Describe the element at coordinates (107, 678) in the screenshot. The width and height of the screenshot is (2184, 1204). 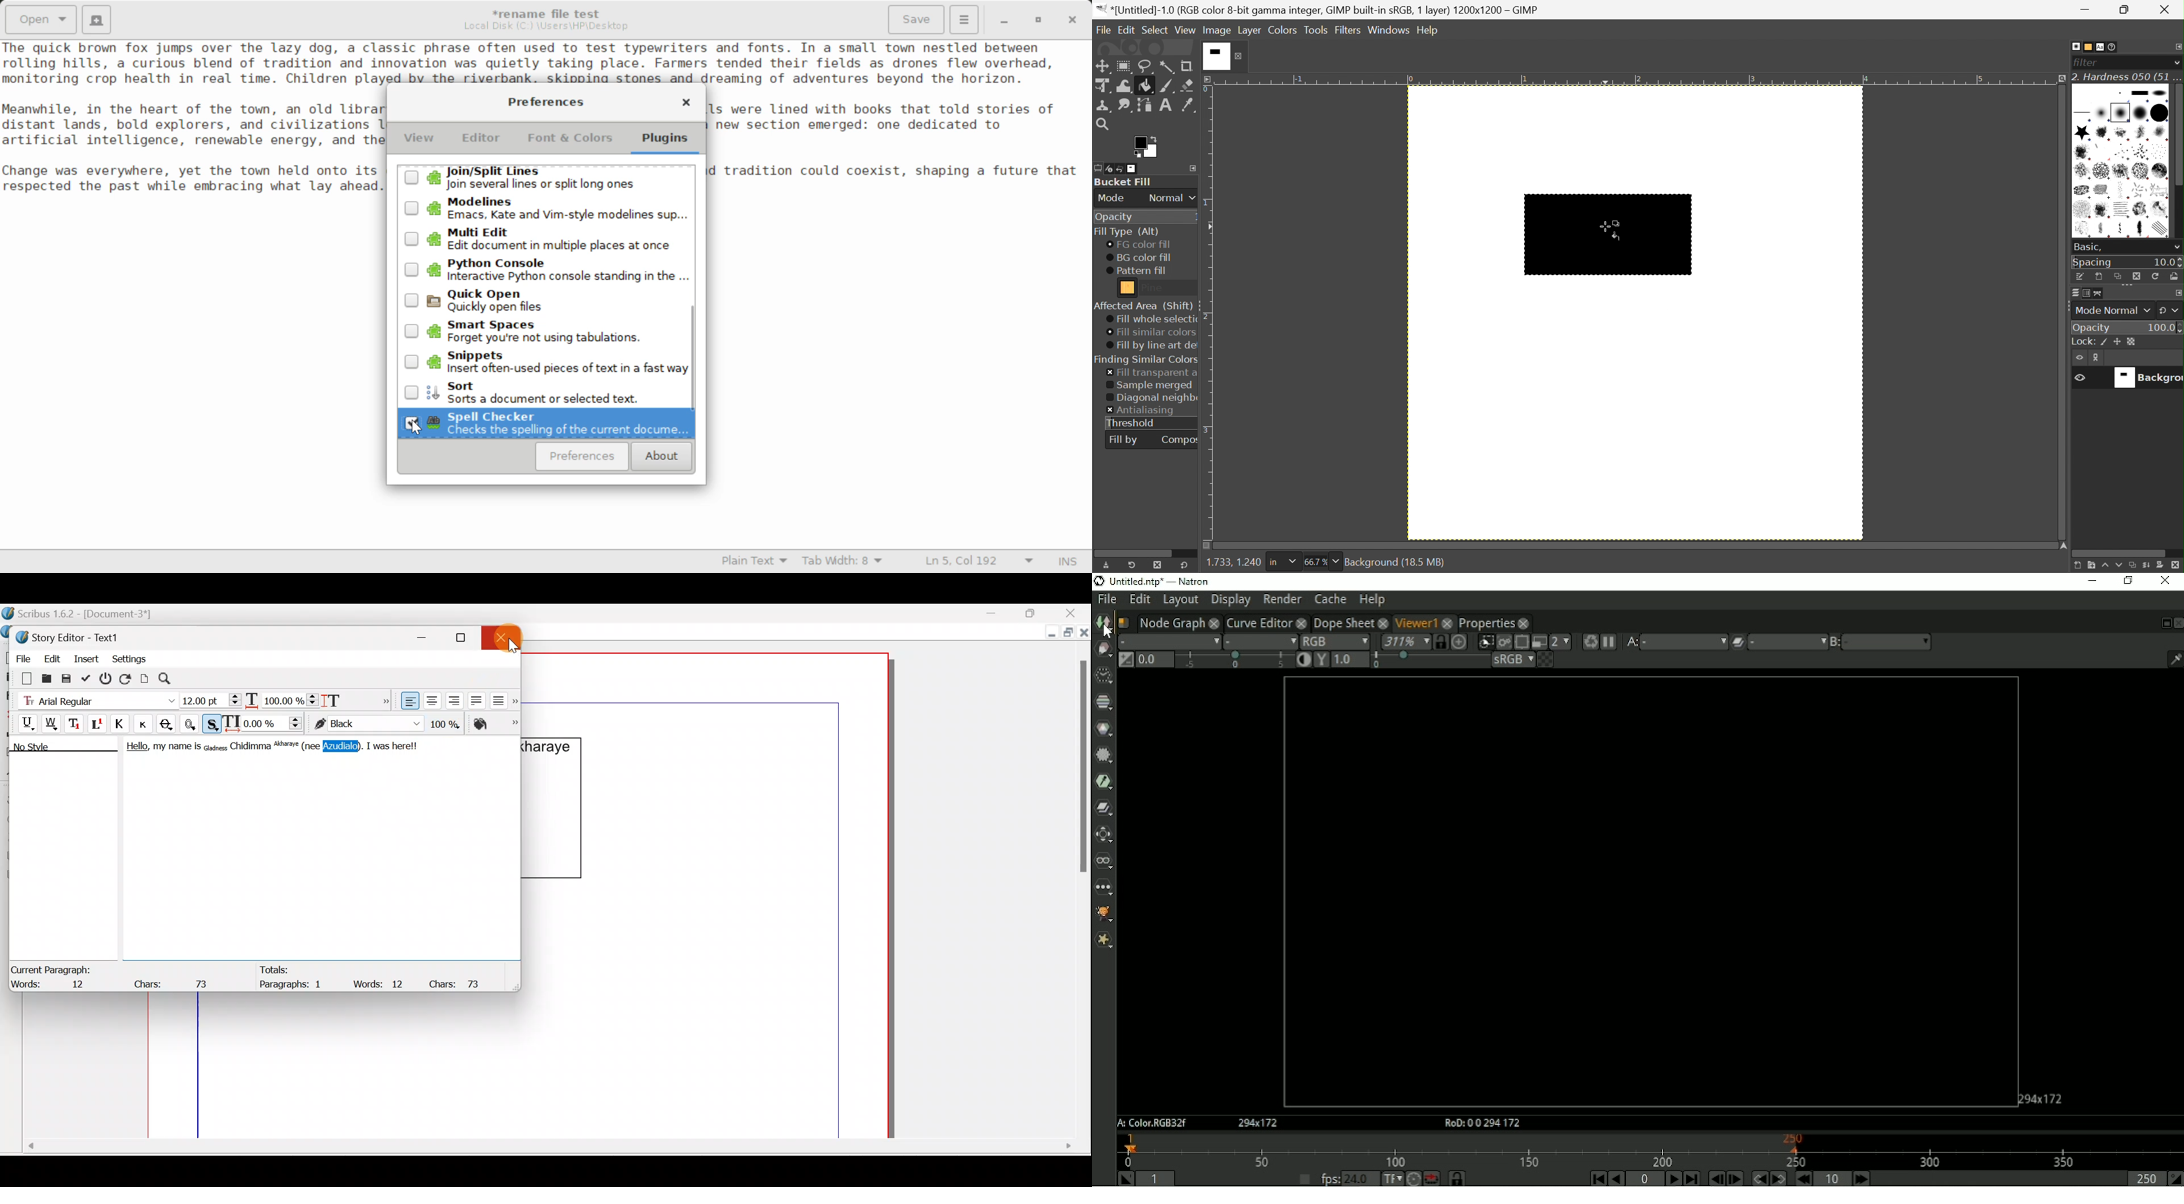
I see `Exit without updating text frame` at that location.